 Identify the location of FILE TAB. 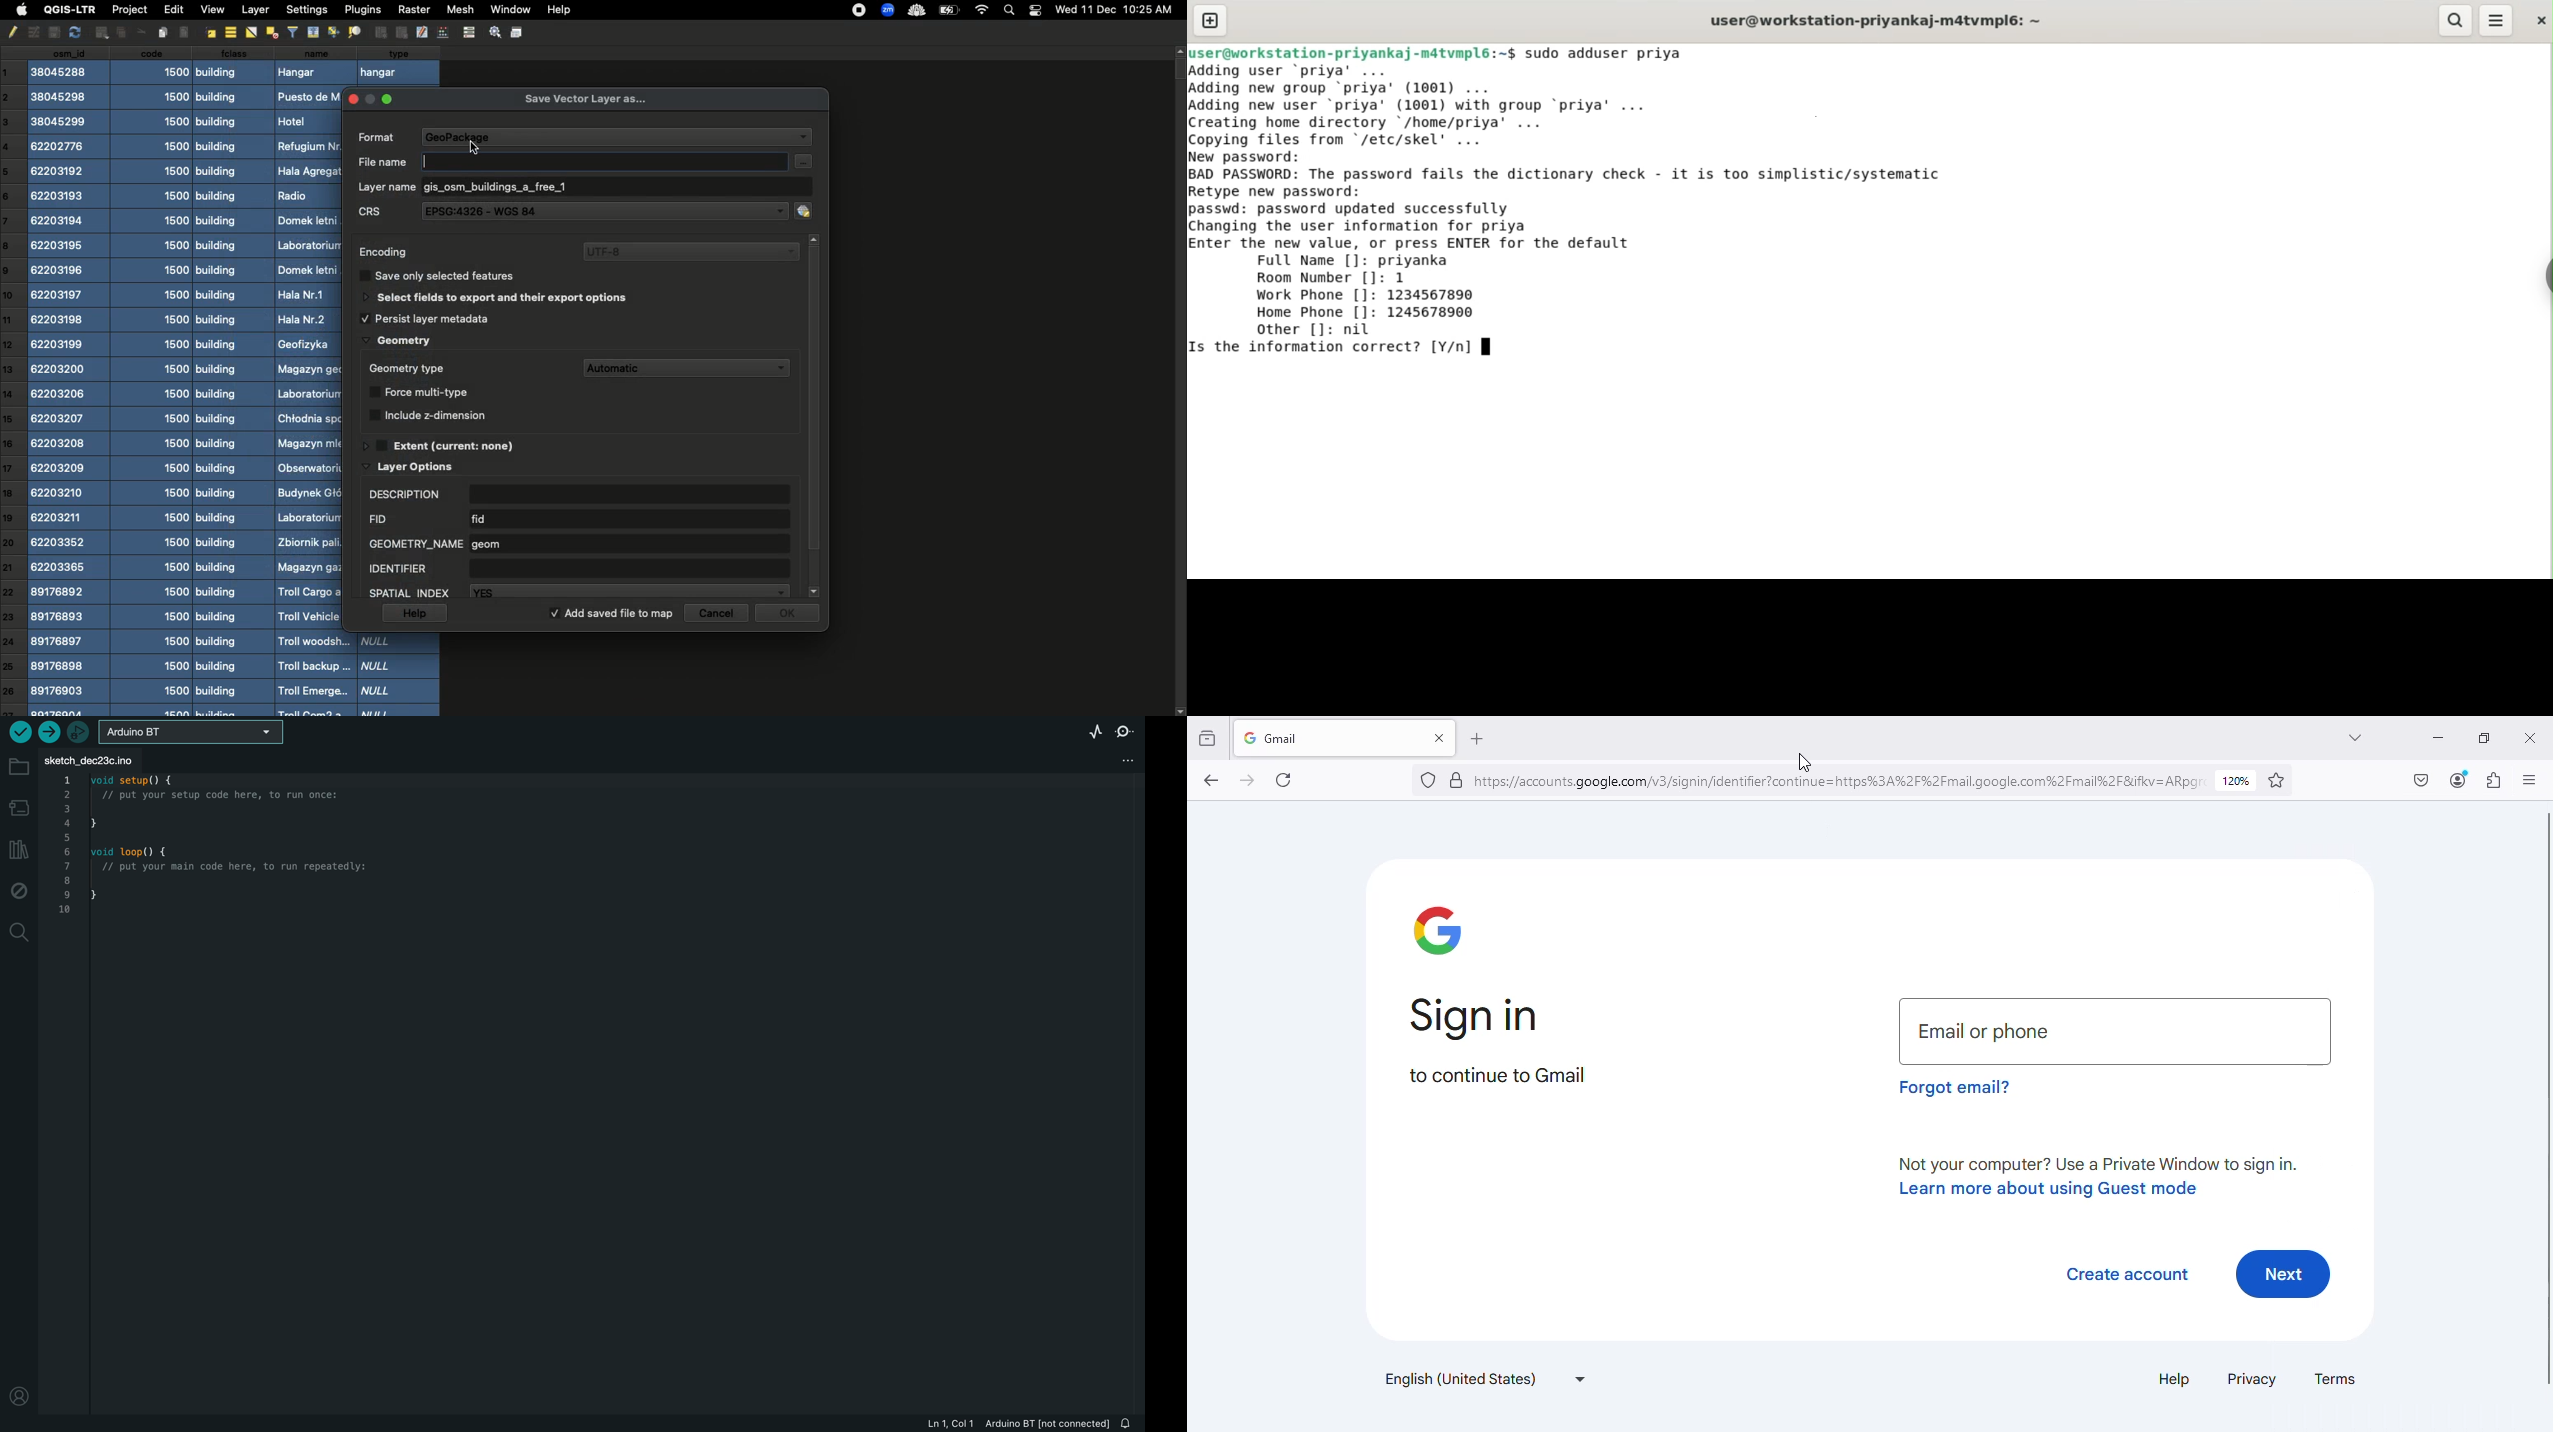
(95, 763).